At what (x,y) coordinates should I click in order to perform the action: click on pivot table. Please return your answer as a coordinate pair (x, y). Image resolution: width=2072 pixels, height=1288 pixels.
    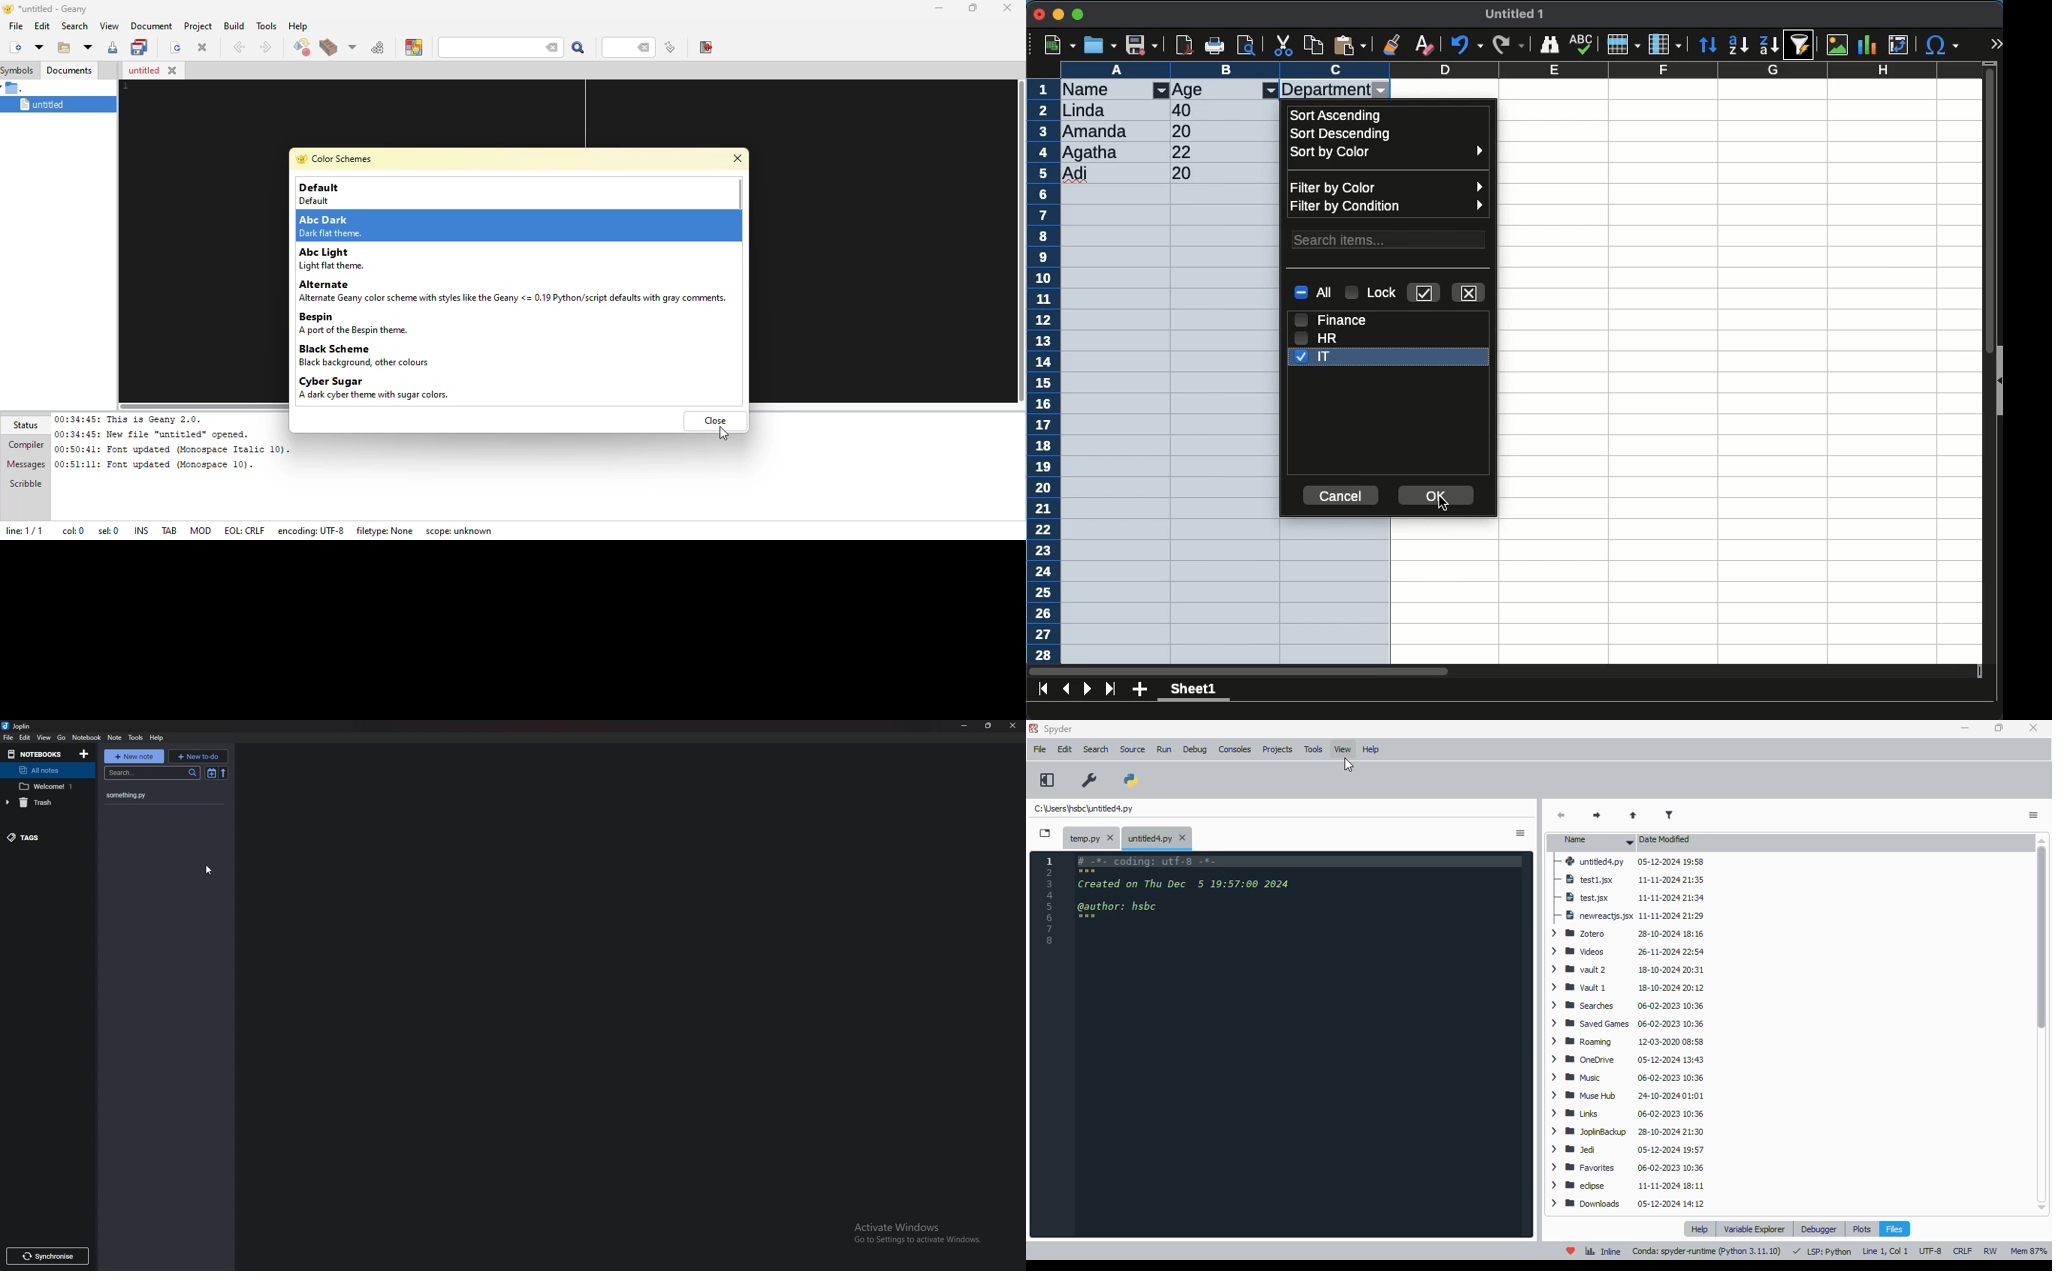
    Looking at the image, I should click on (1898, 46).